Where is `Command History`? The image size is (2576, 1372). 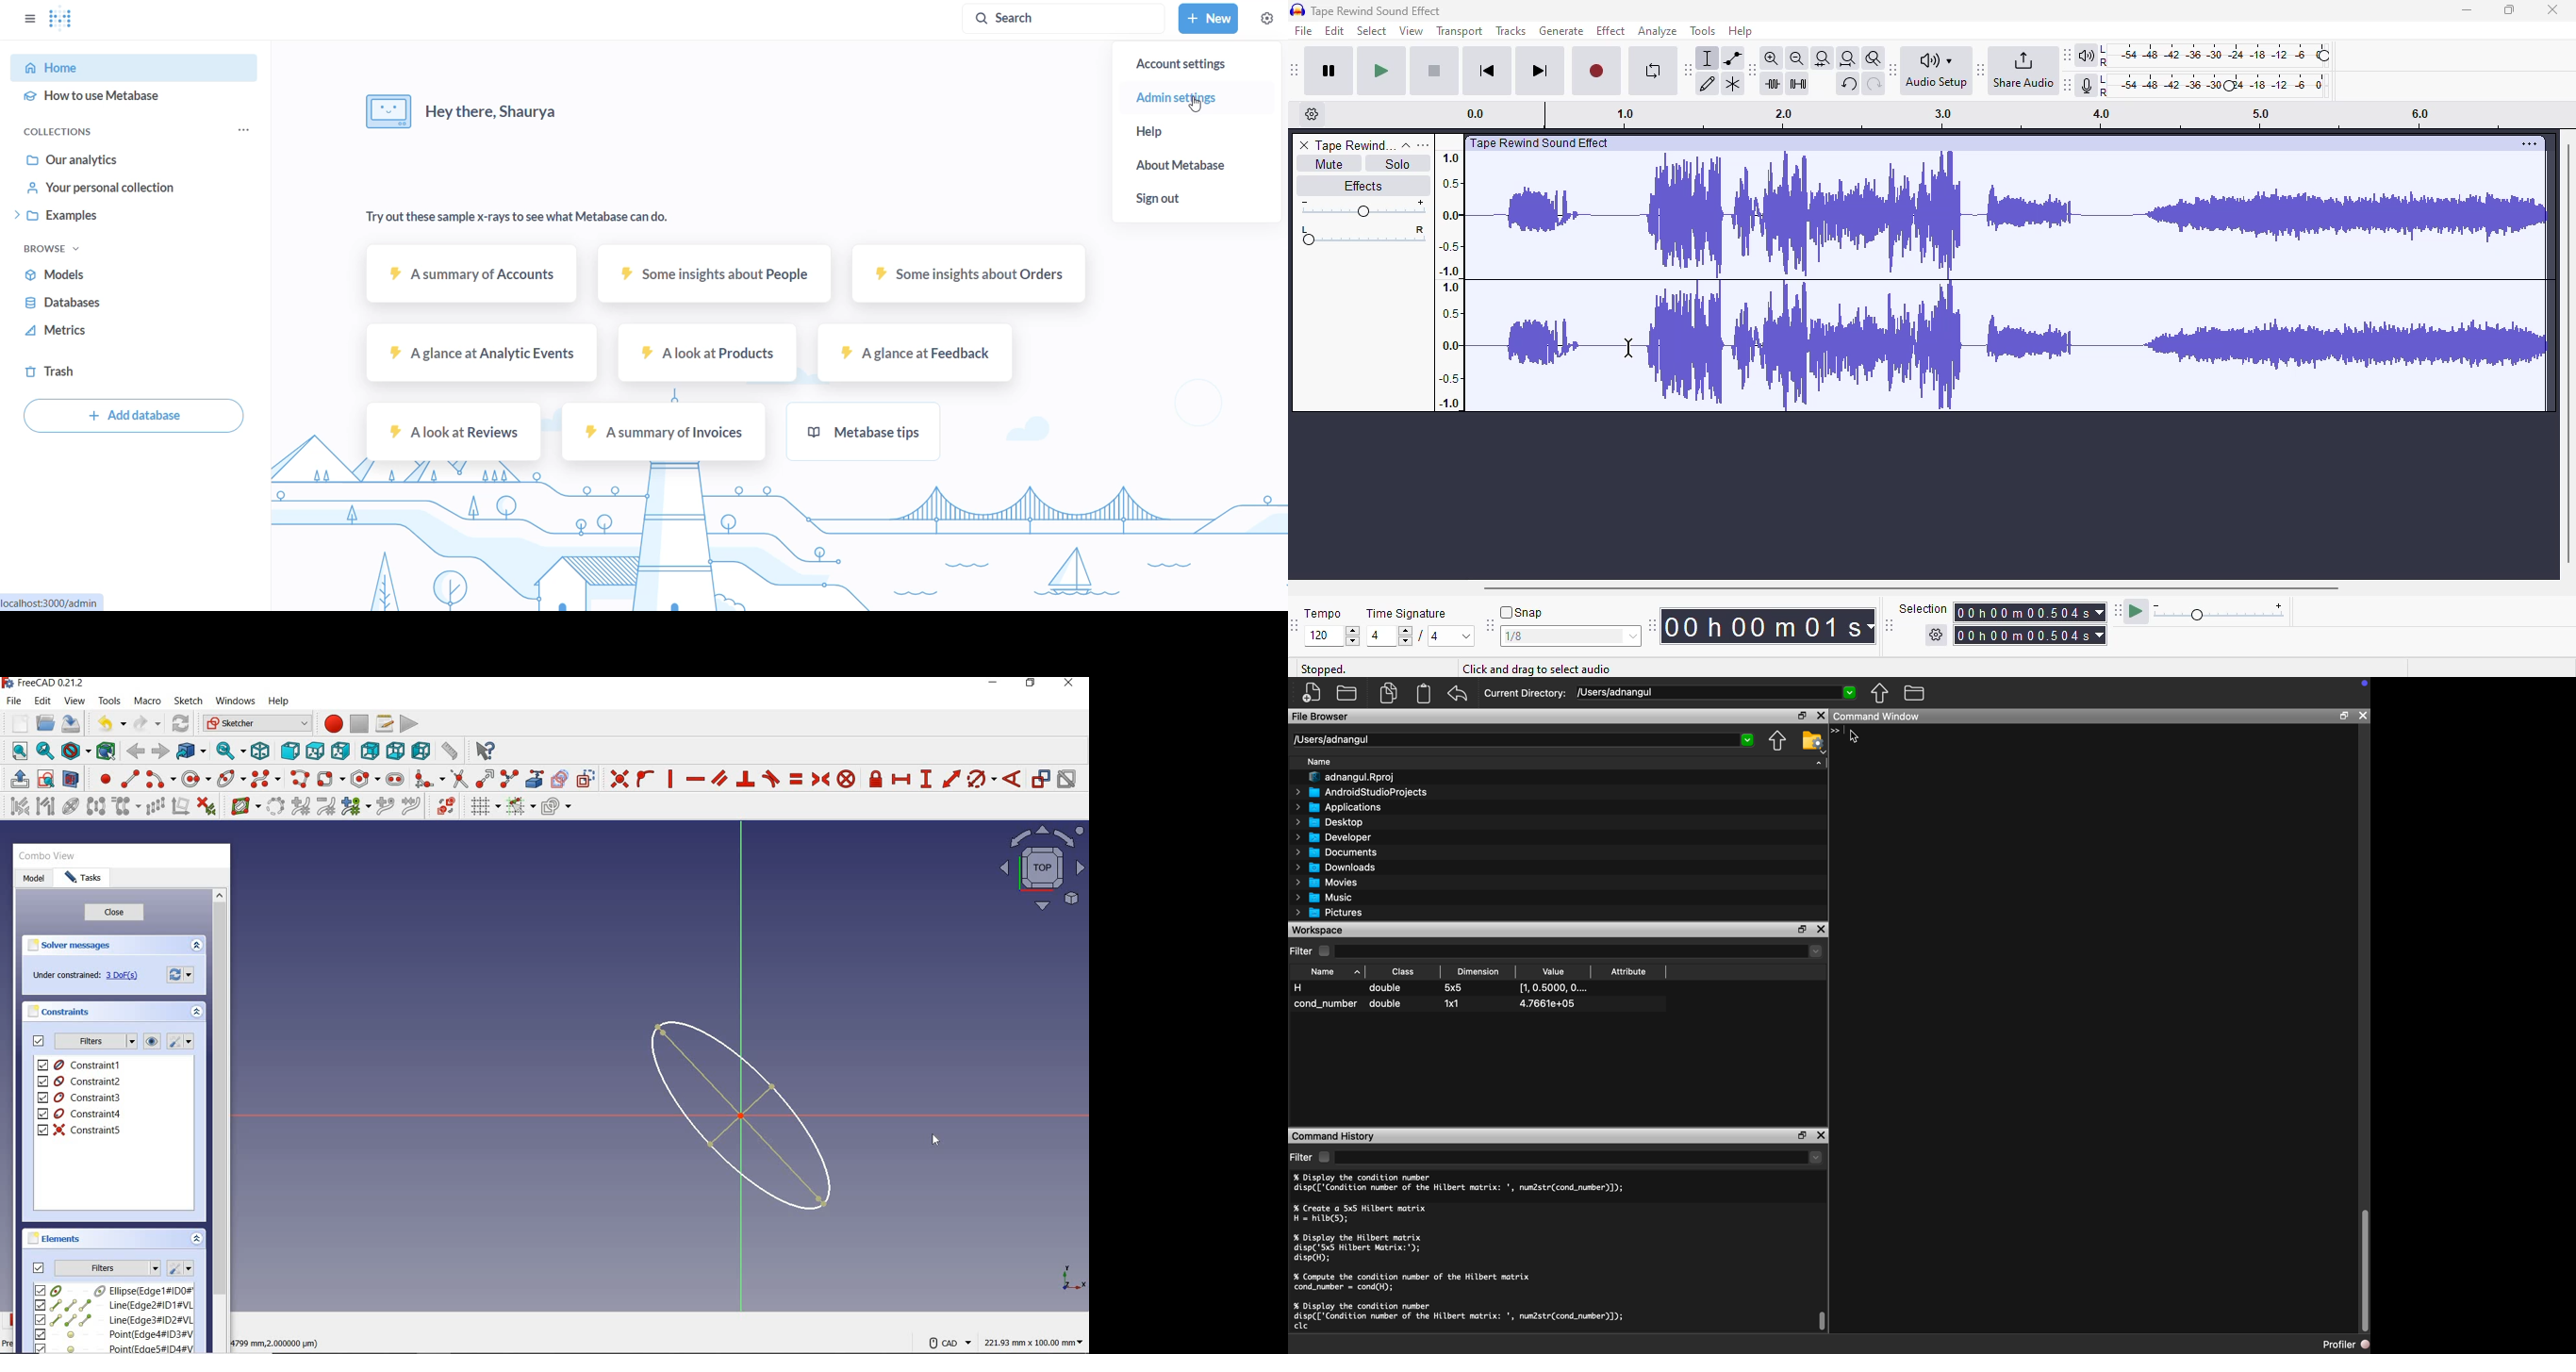 Command History is located at coordinates (1334, 1136).